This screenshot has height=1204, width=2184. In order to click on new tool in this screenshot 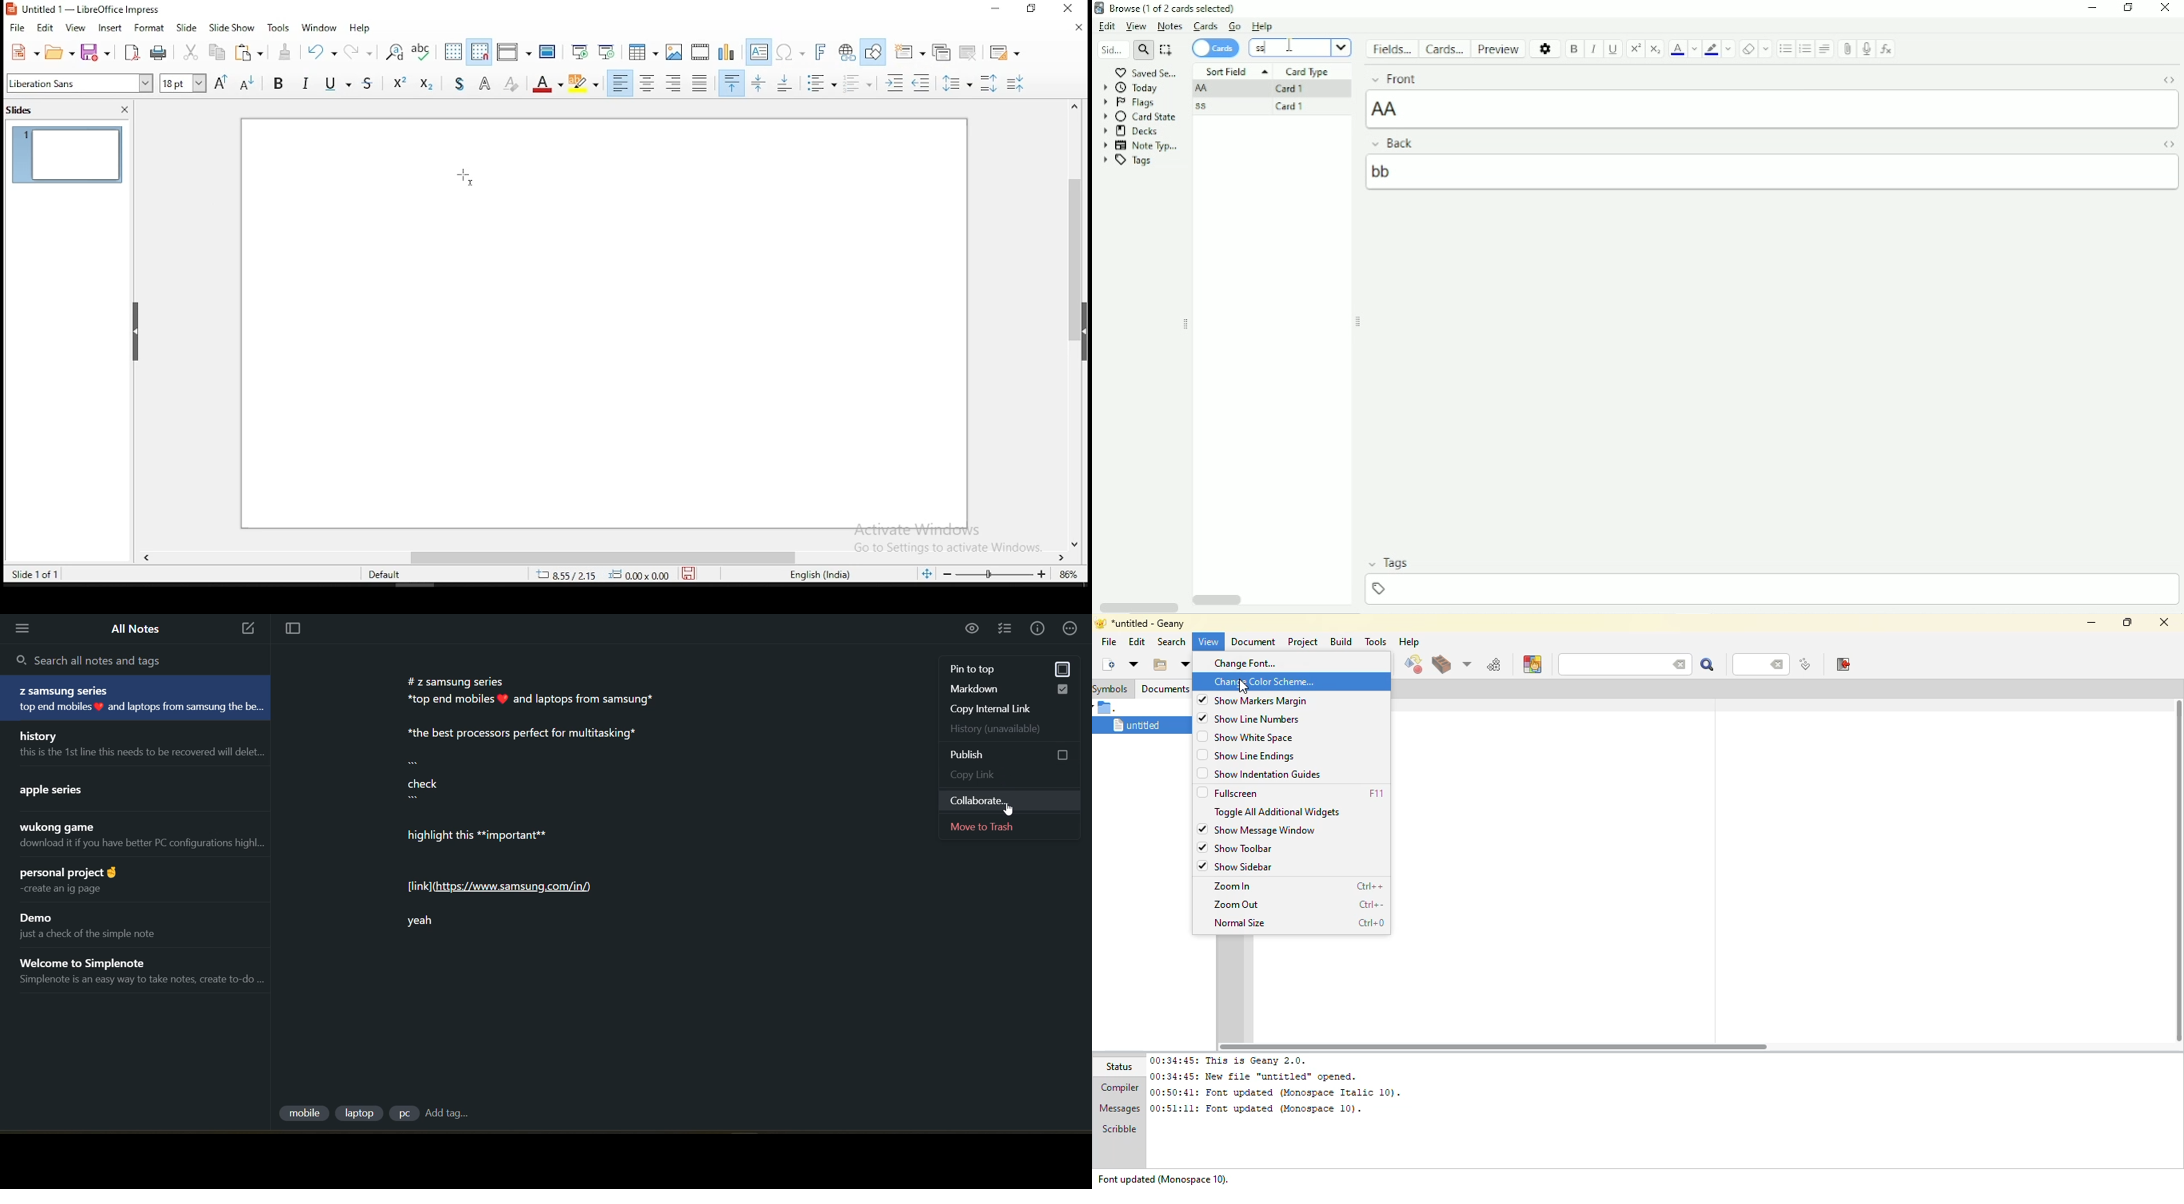, I will do `click(22, 53)`.